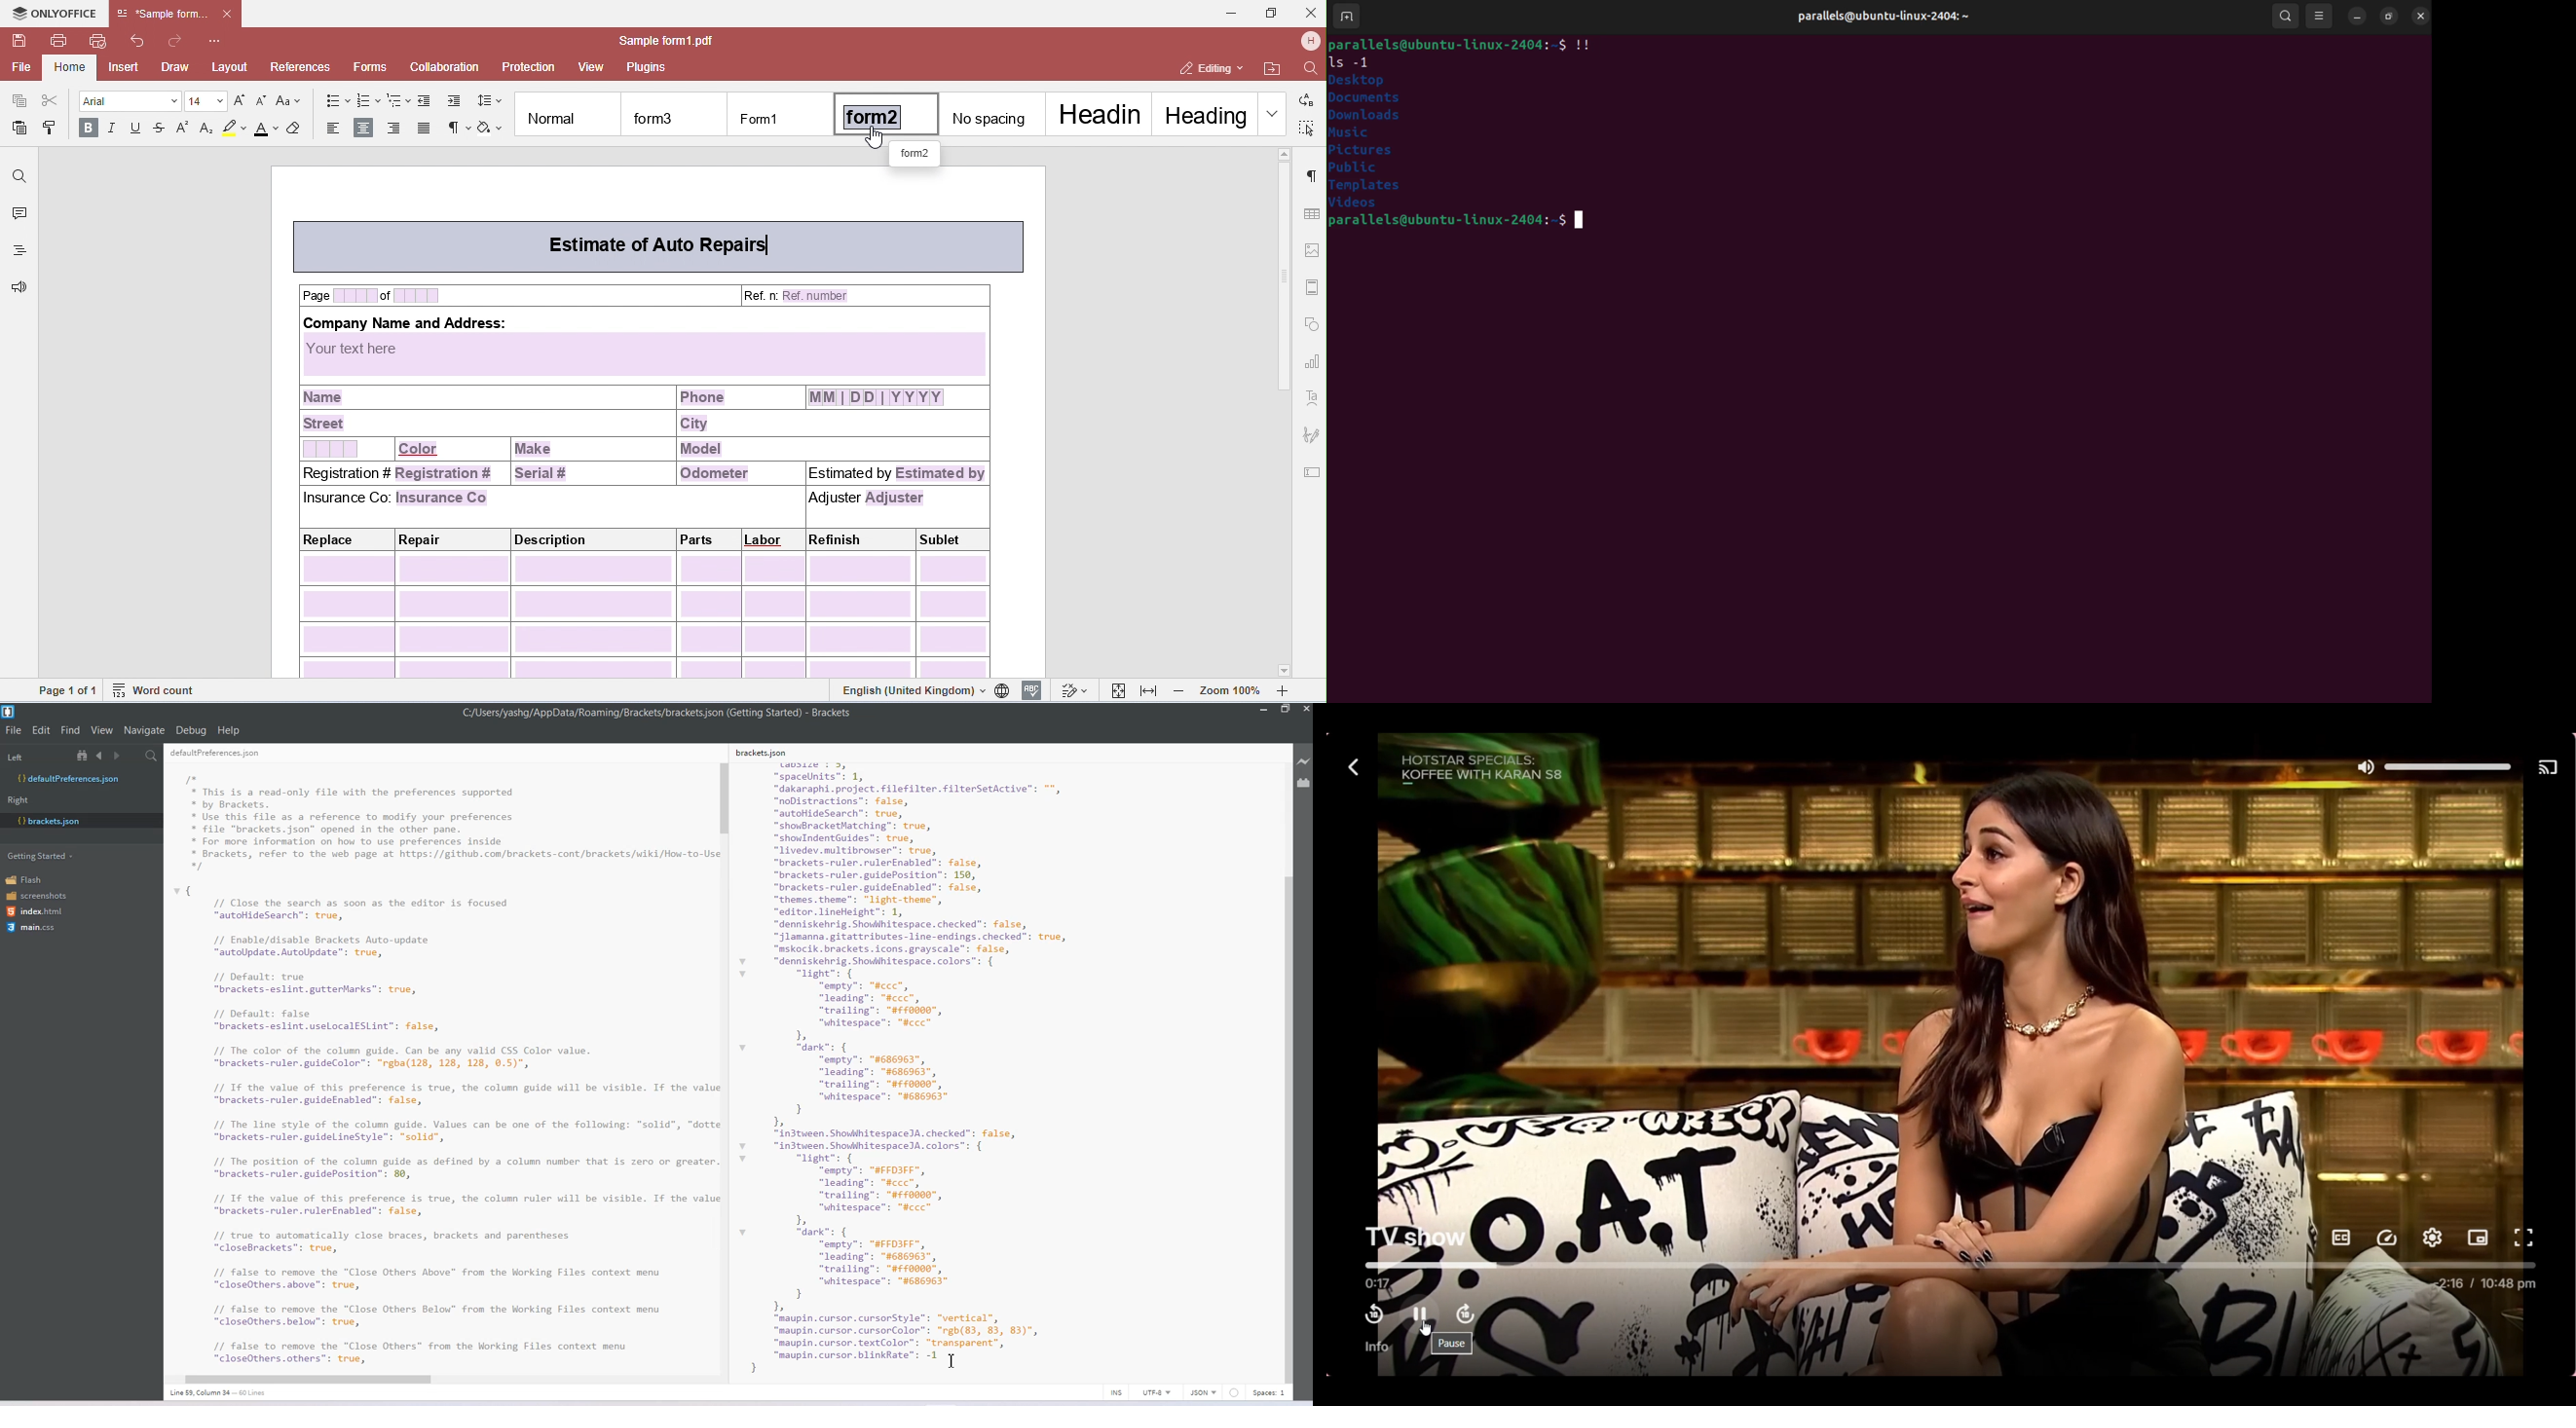 Image resolution: width=2576 pixels, height=1428 pixels. What do you see at coordinates (39, 912) in the screenshot?
I see `index.html` at bounding box center [39, 912].